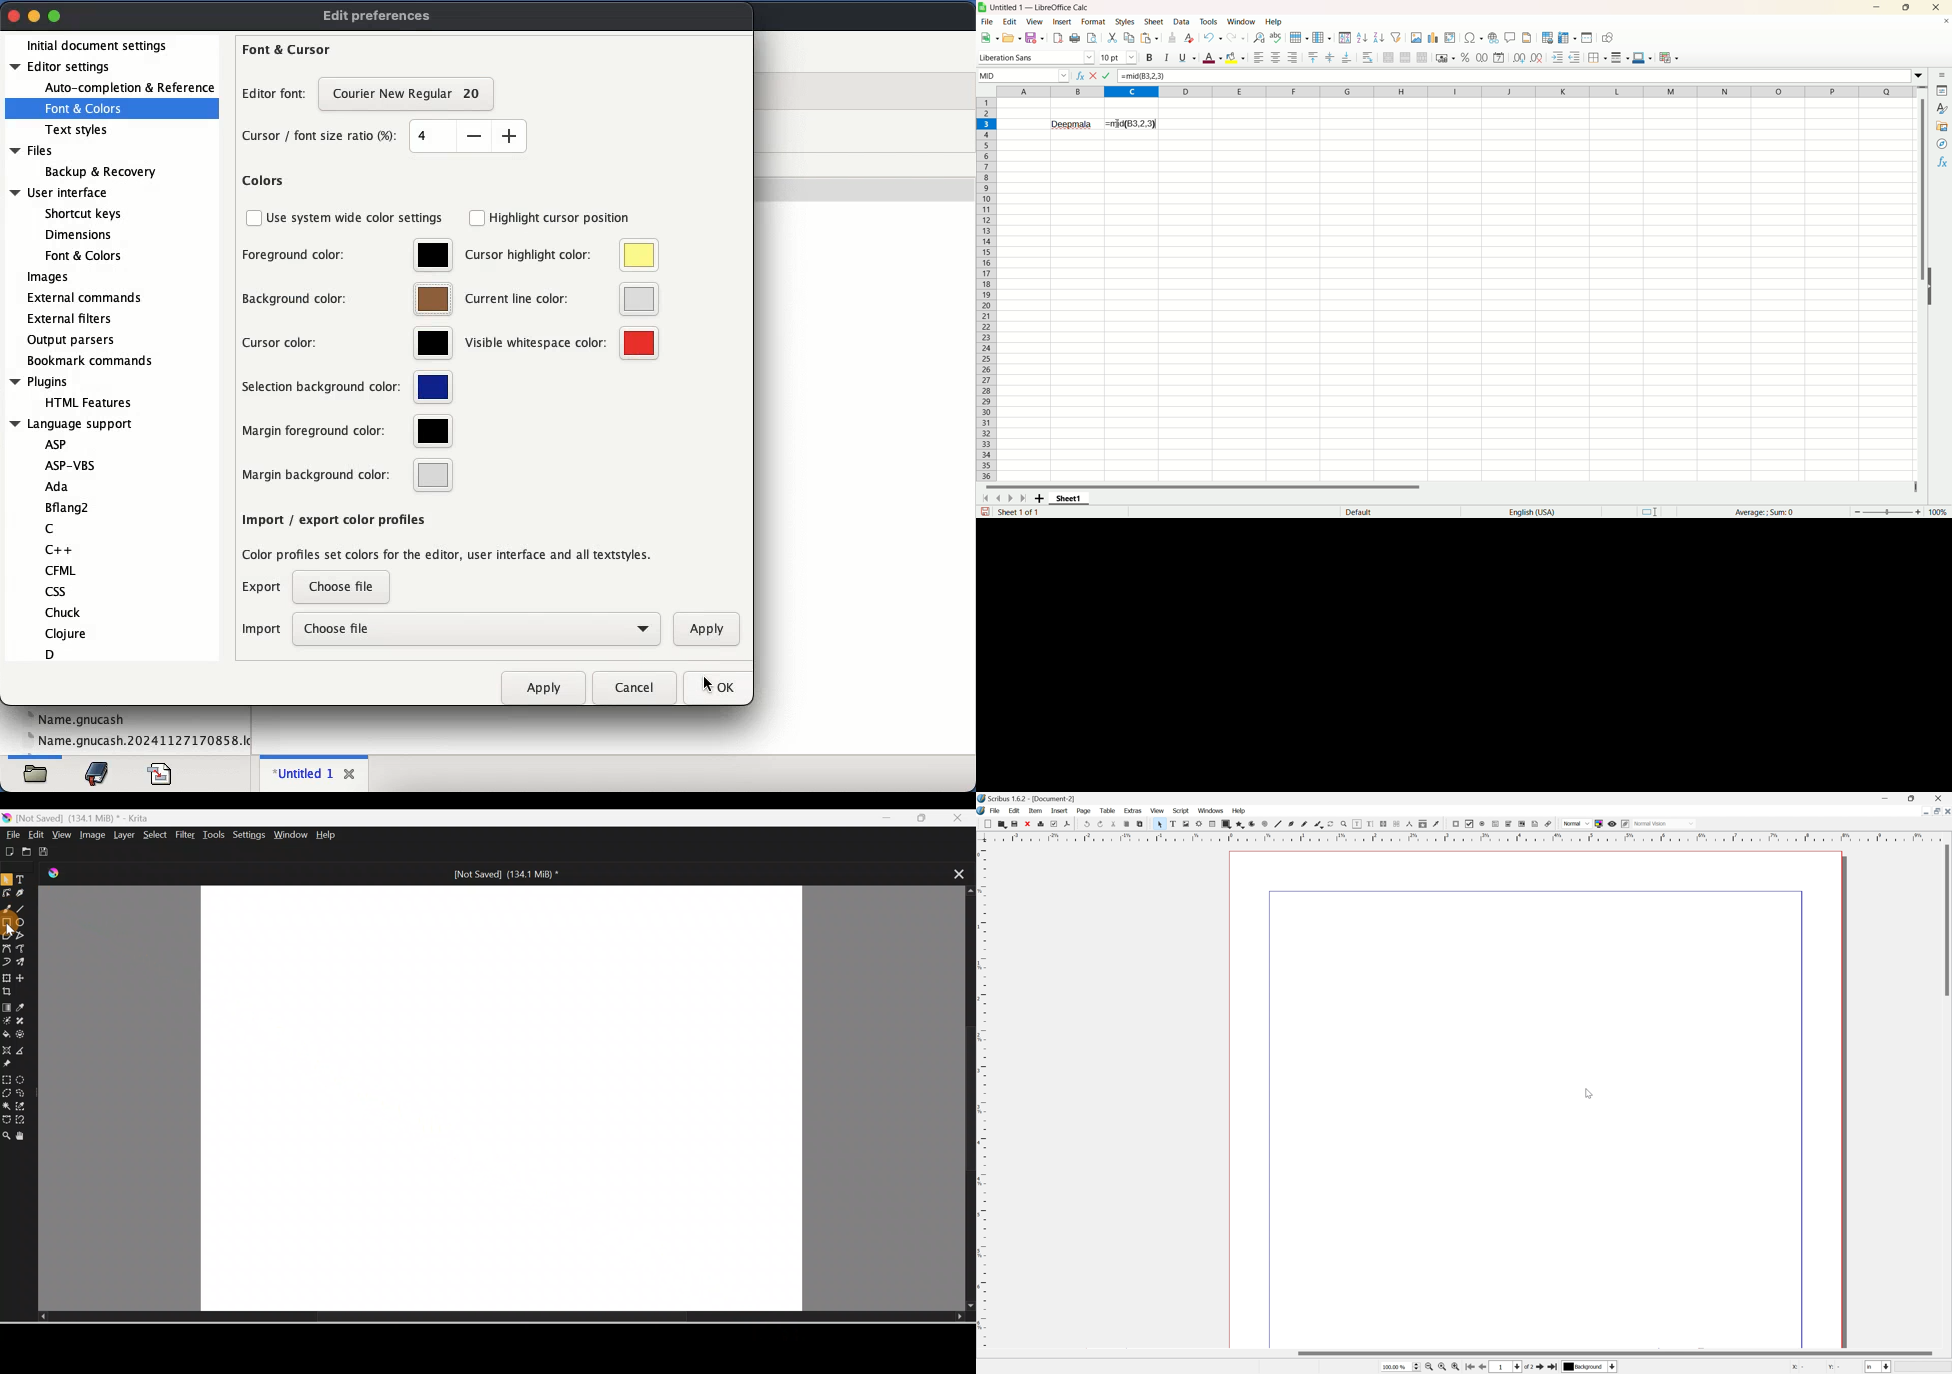 The width and height of the screenshot is (1960, 1400). Describe the element at coordinates (1398, 825) in the screenshot. I see `Unlink text frames` at that location.